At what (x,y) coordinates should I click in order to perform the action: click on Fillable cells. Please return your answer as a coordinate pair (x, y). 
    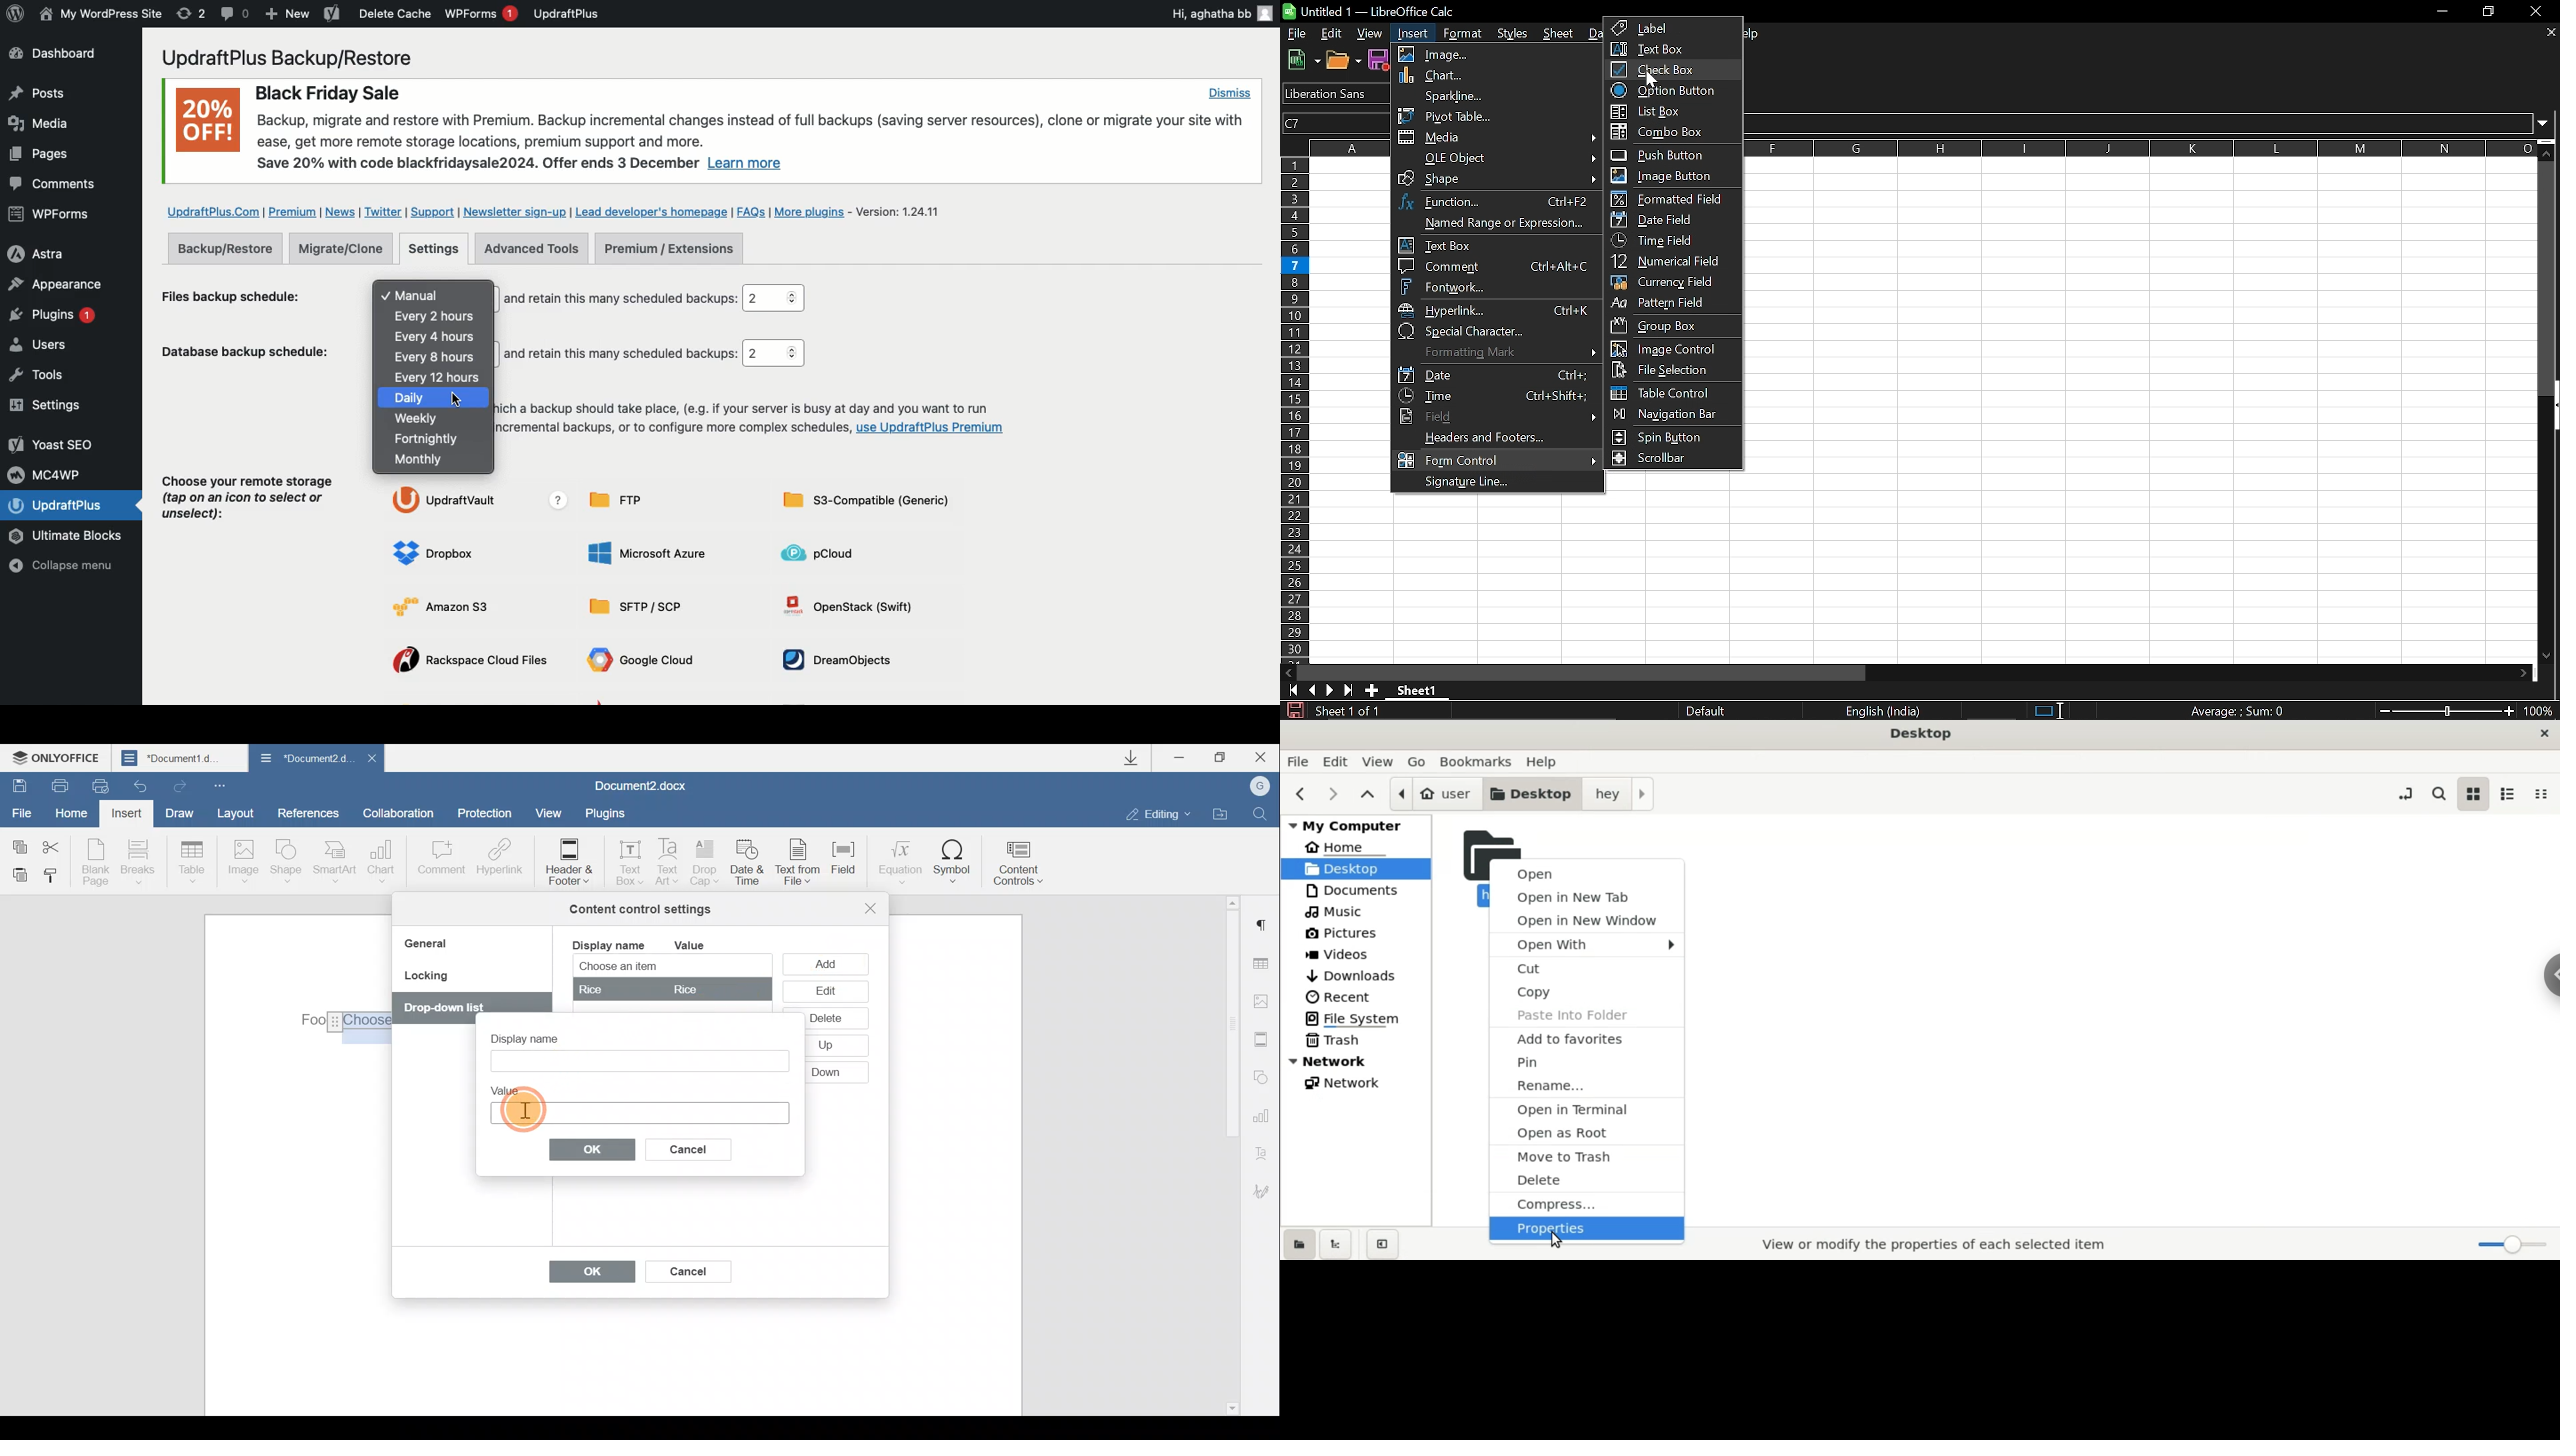
    Looking at the image, I should click on (2140, 327).